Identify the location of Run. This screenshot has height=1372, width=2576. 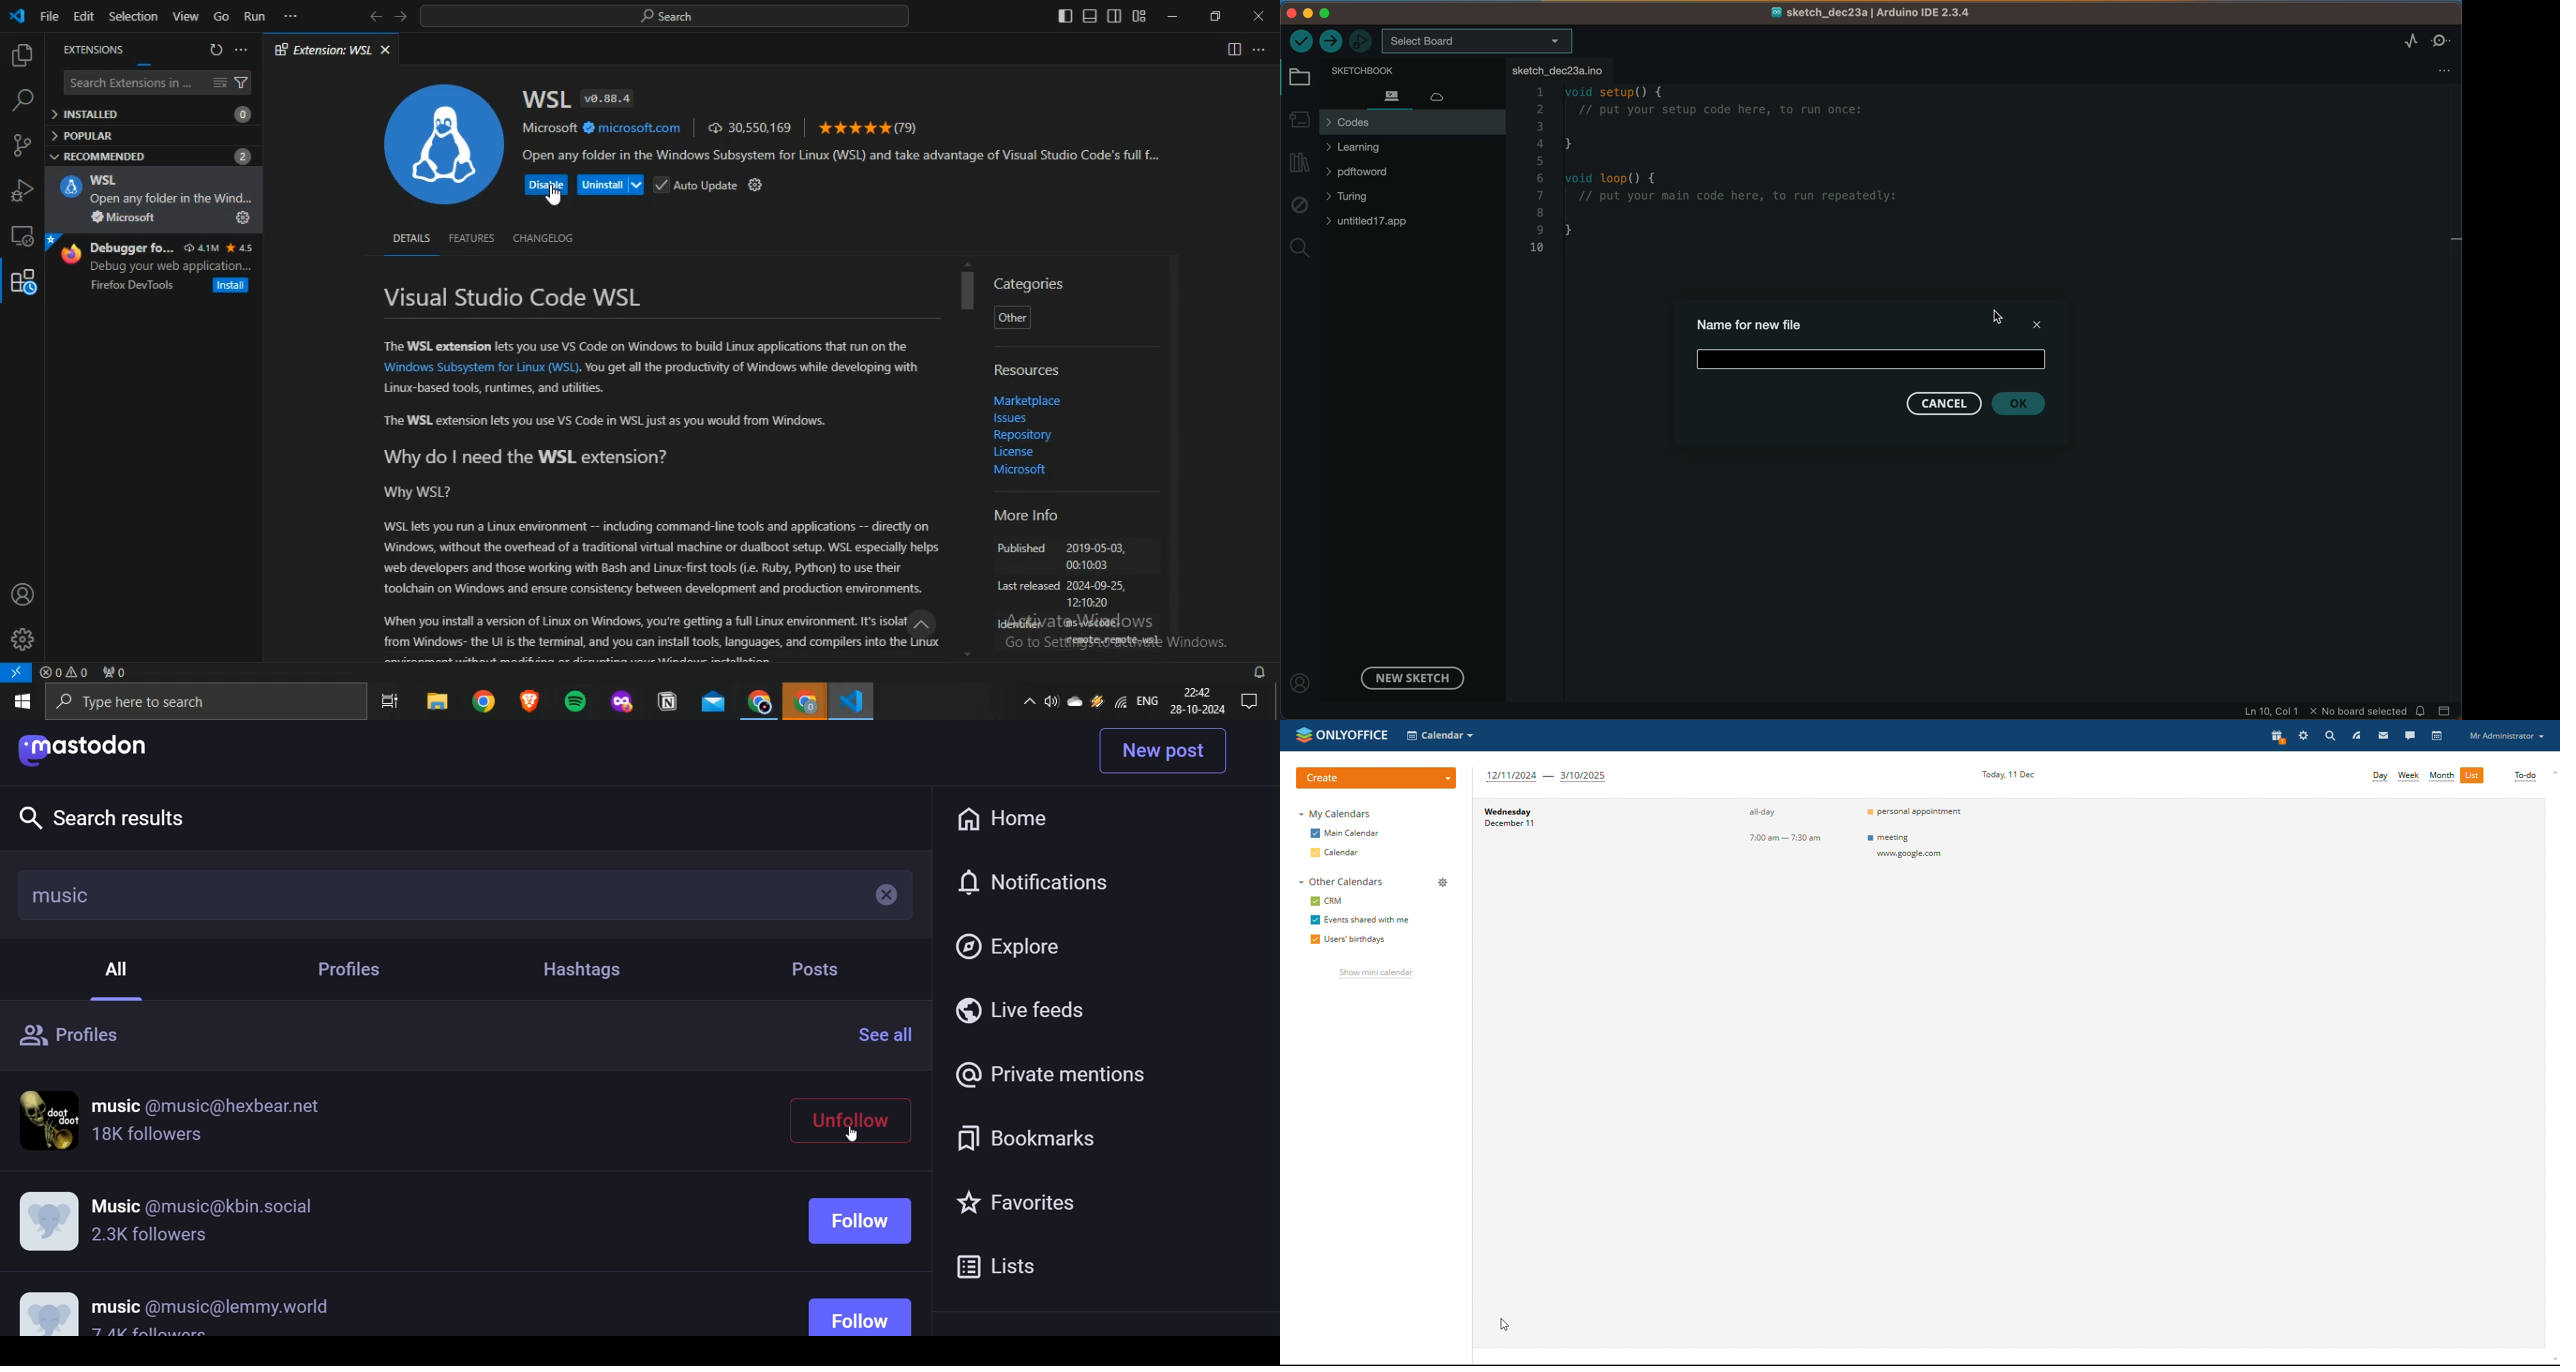
(255, 16).